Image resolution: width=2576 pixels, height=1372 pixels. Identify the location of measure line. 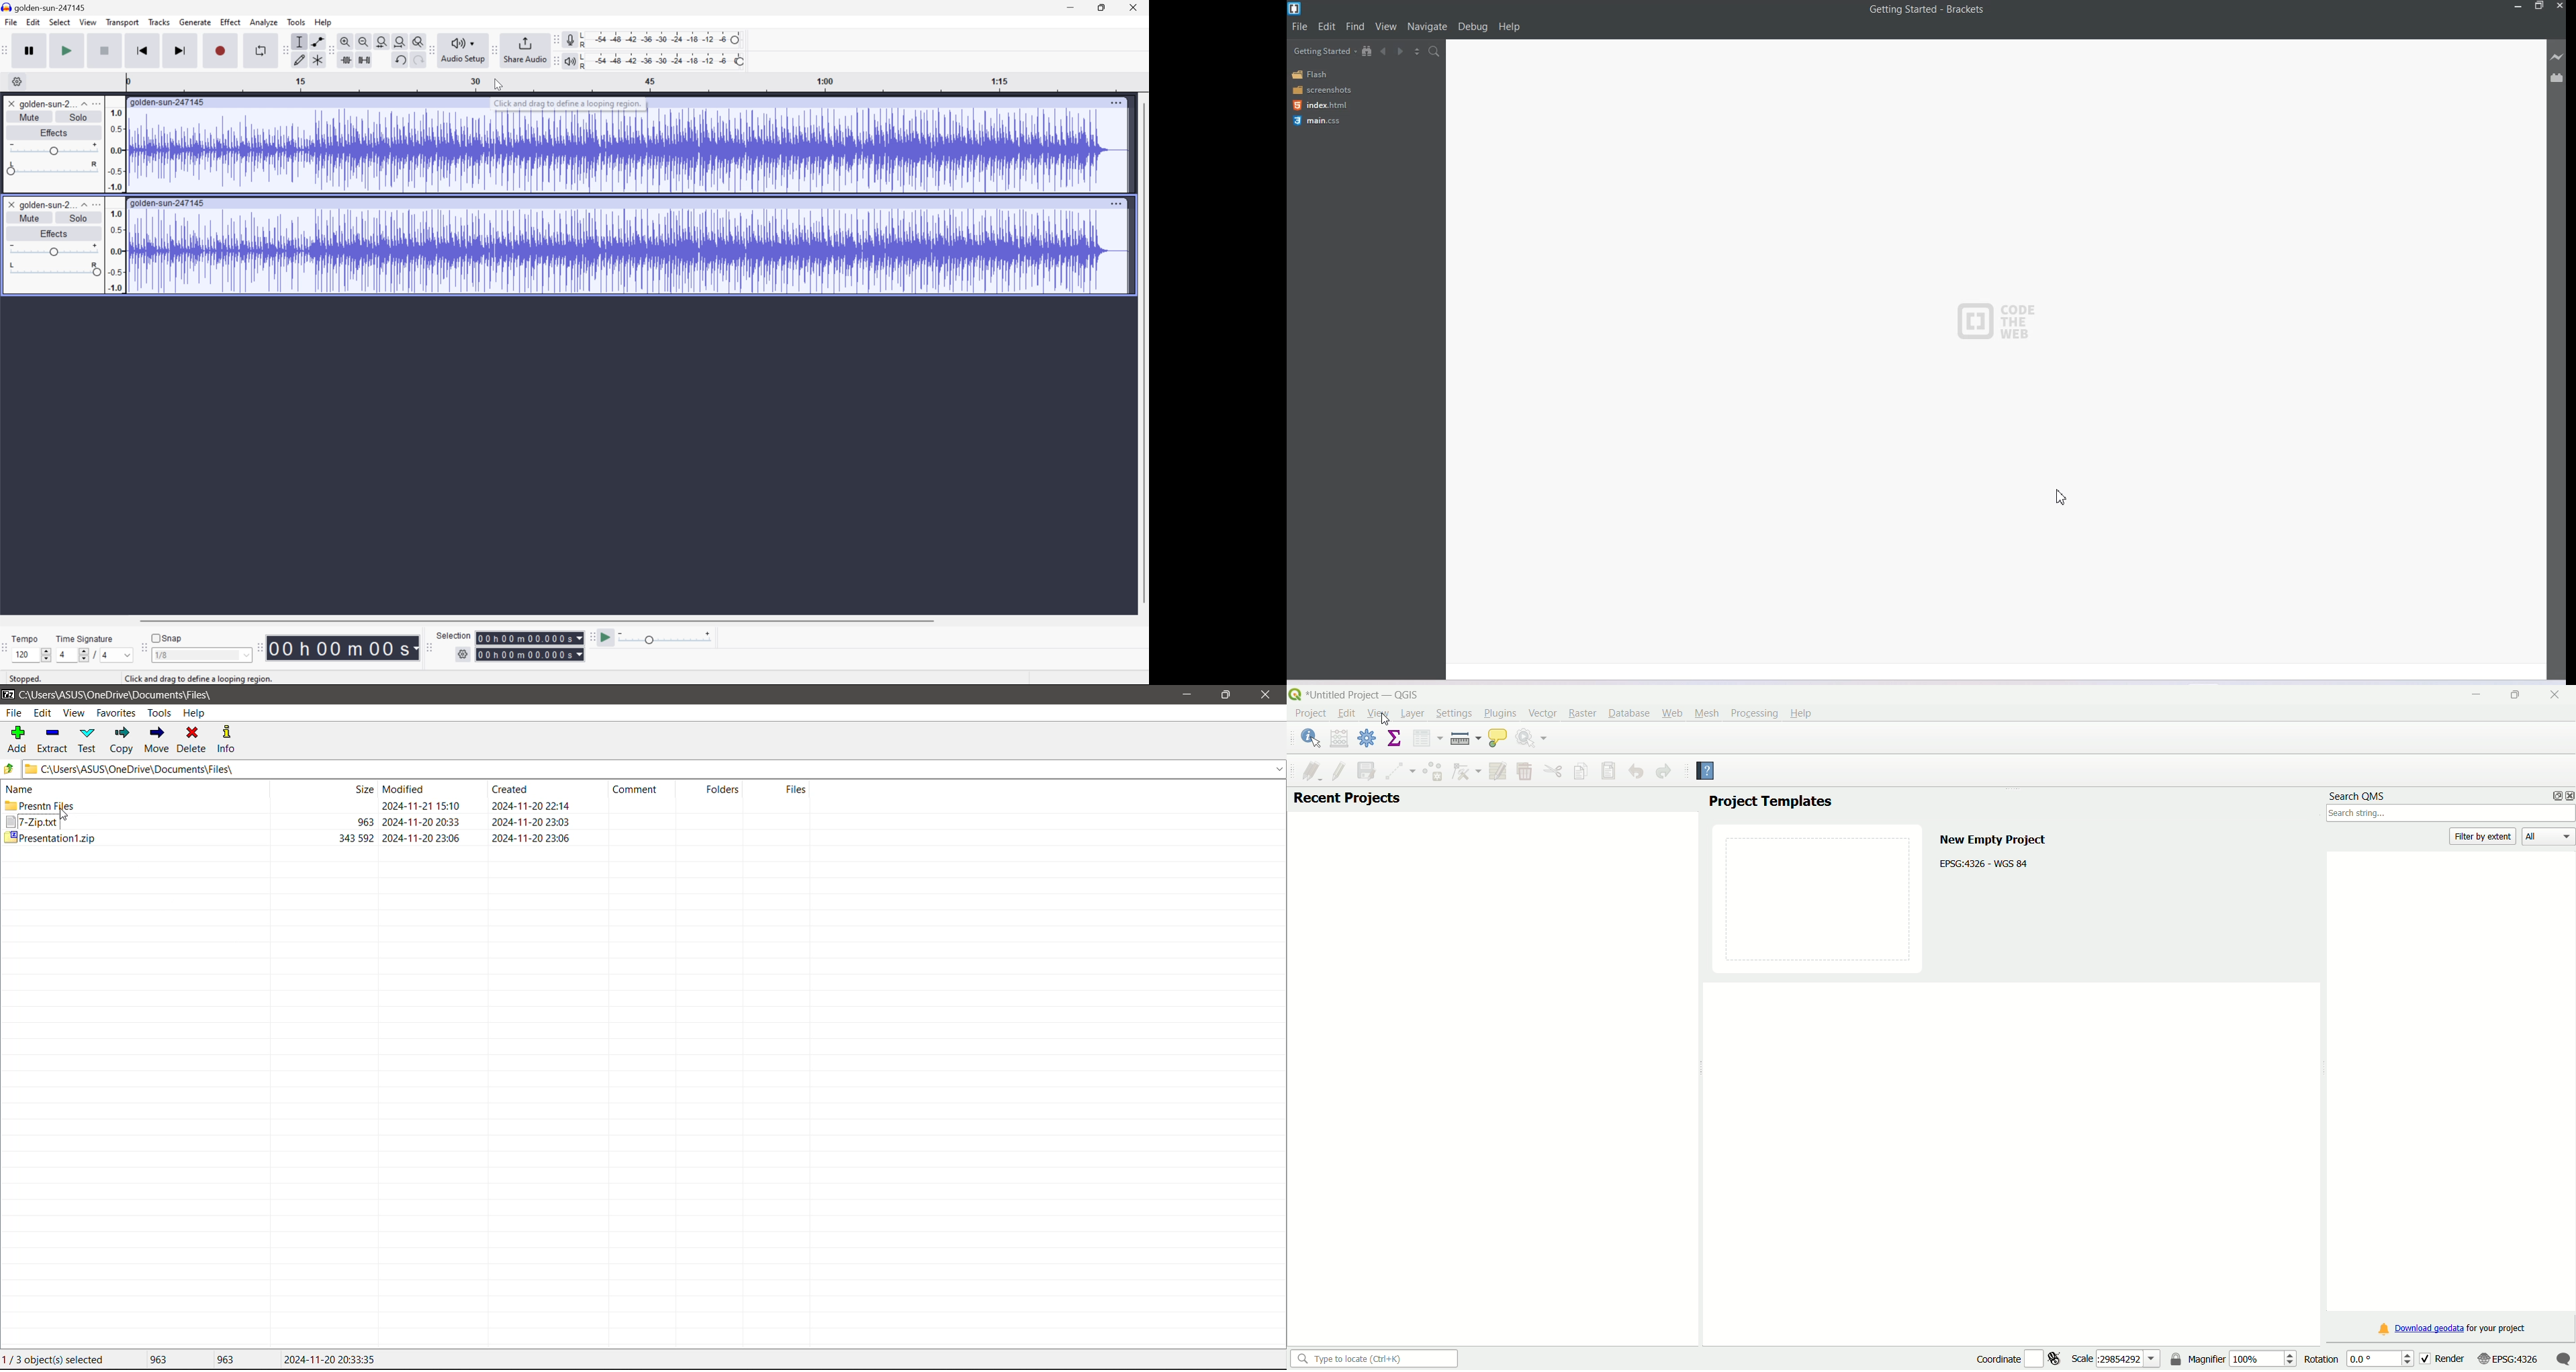
(1465, 739).